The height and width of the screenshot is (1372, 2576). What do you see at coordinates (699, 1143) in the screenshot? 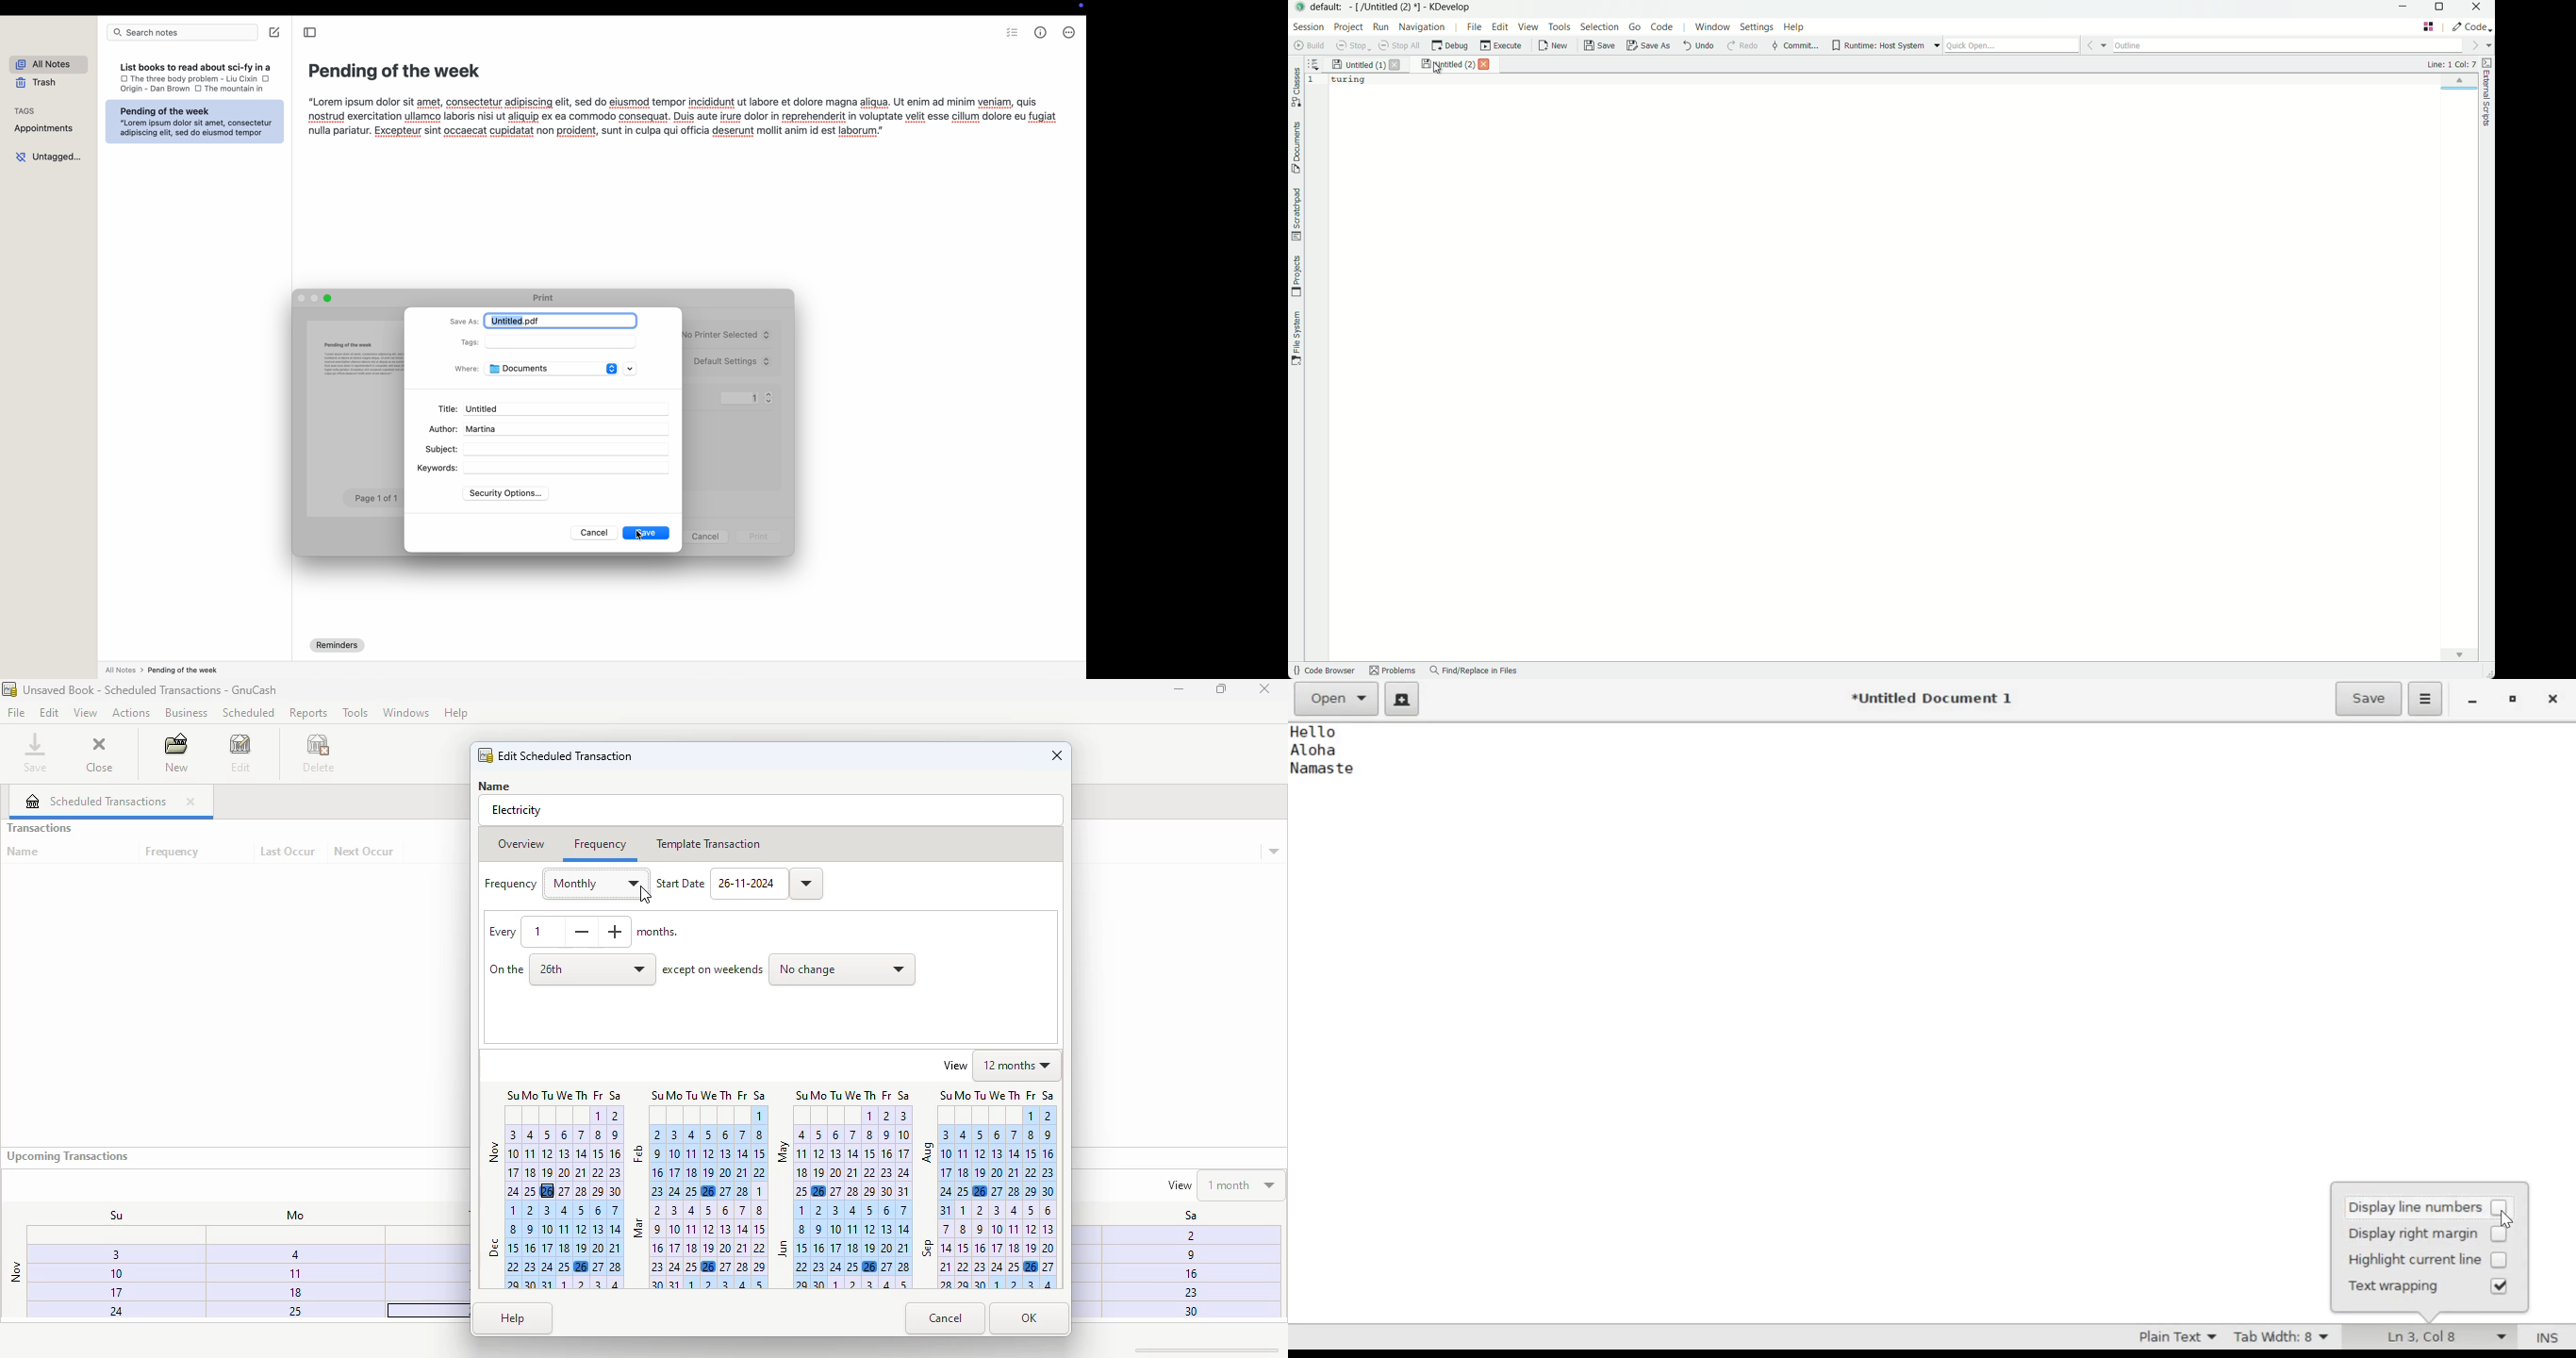
I see `February calendar` at bounding box center [699, 1143].